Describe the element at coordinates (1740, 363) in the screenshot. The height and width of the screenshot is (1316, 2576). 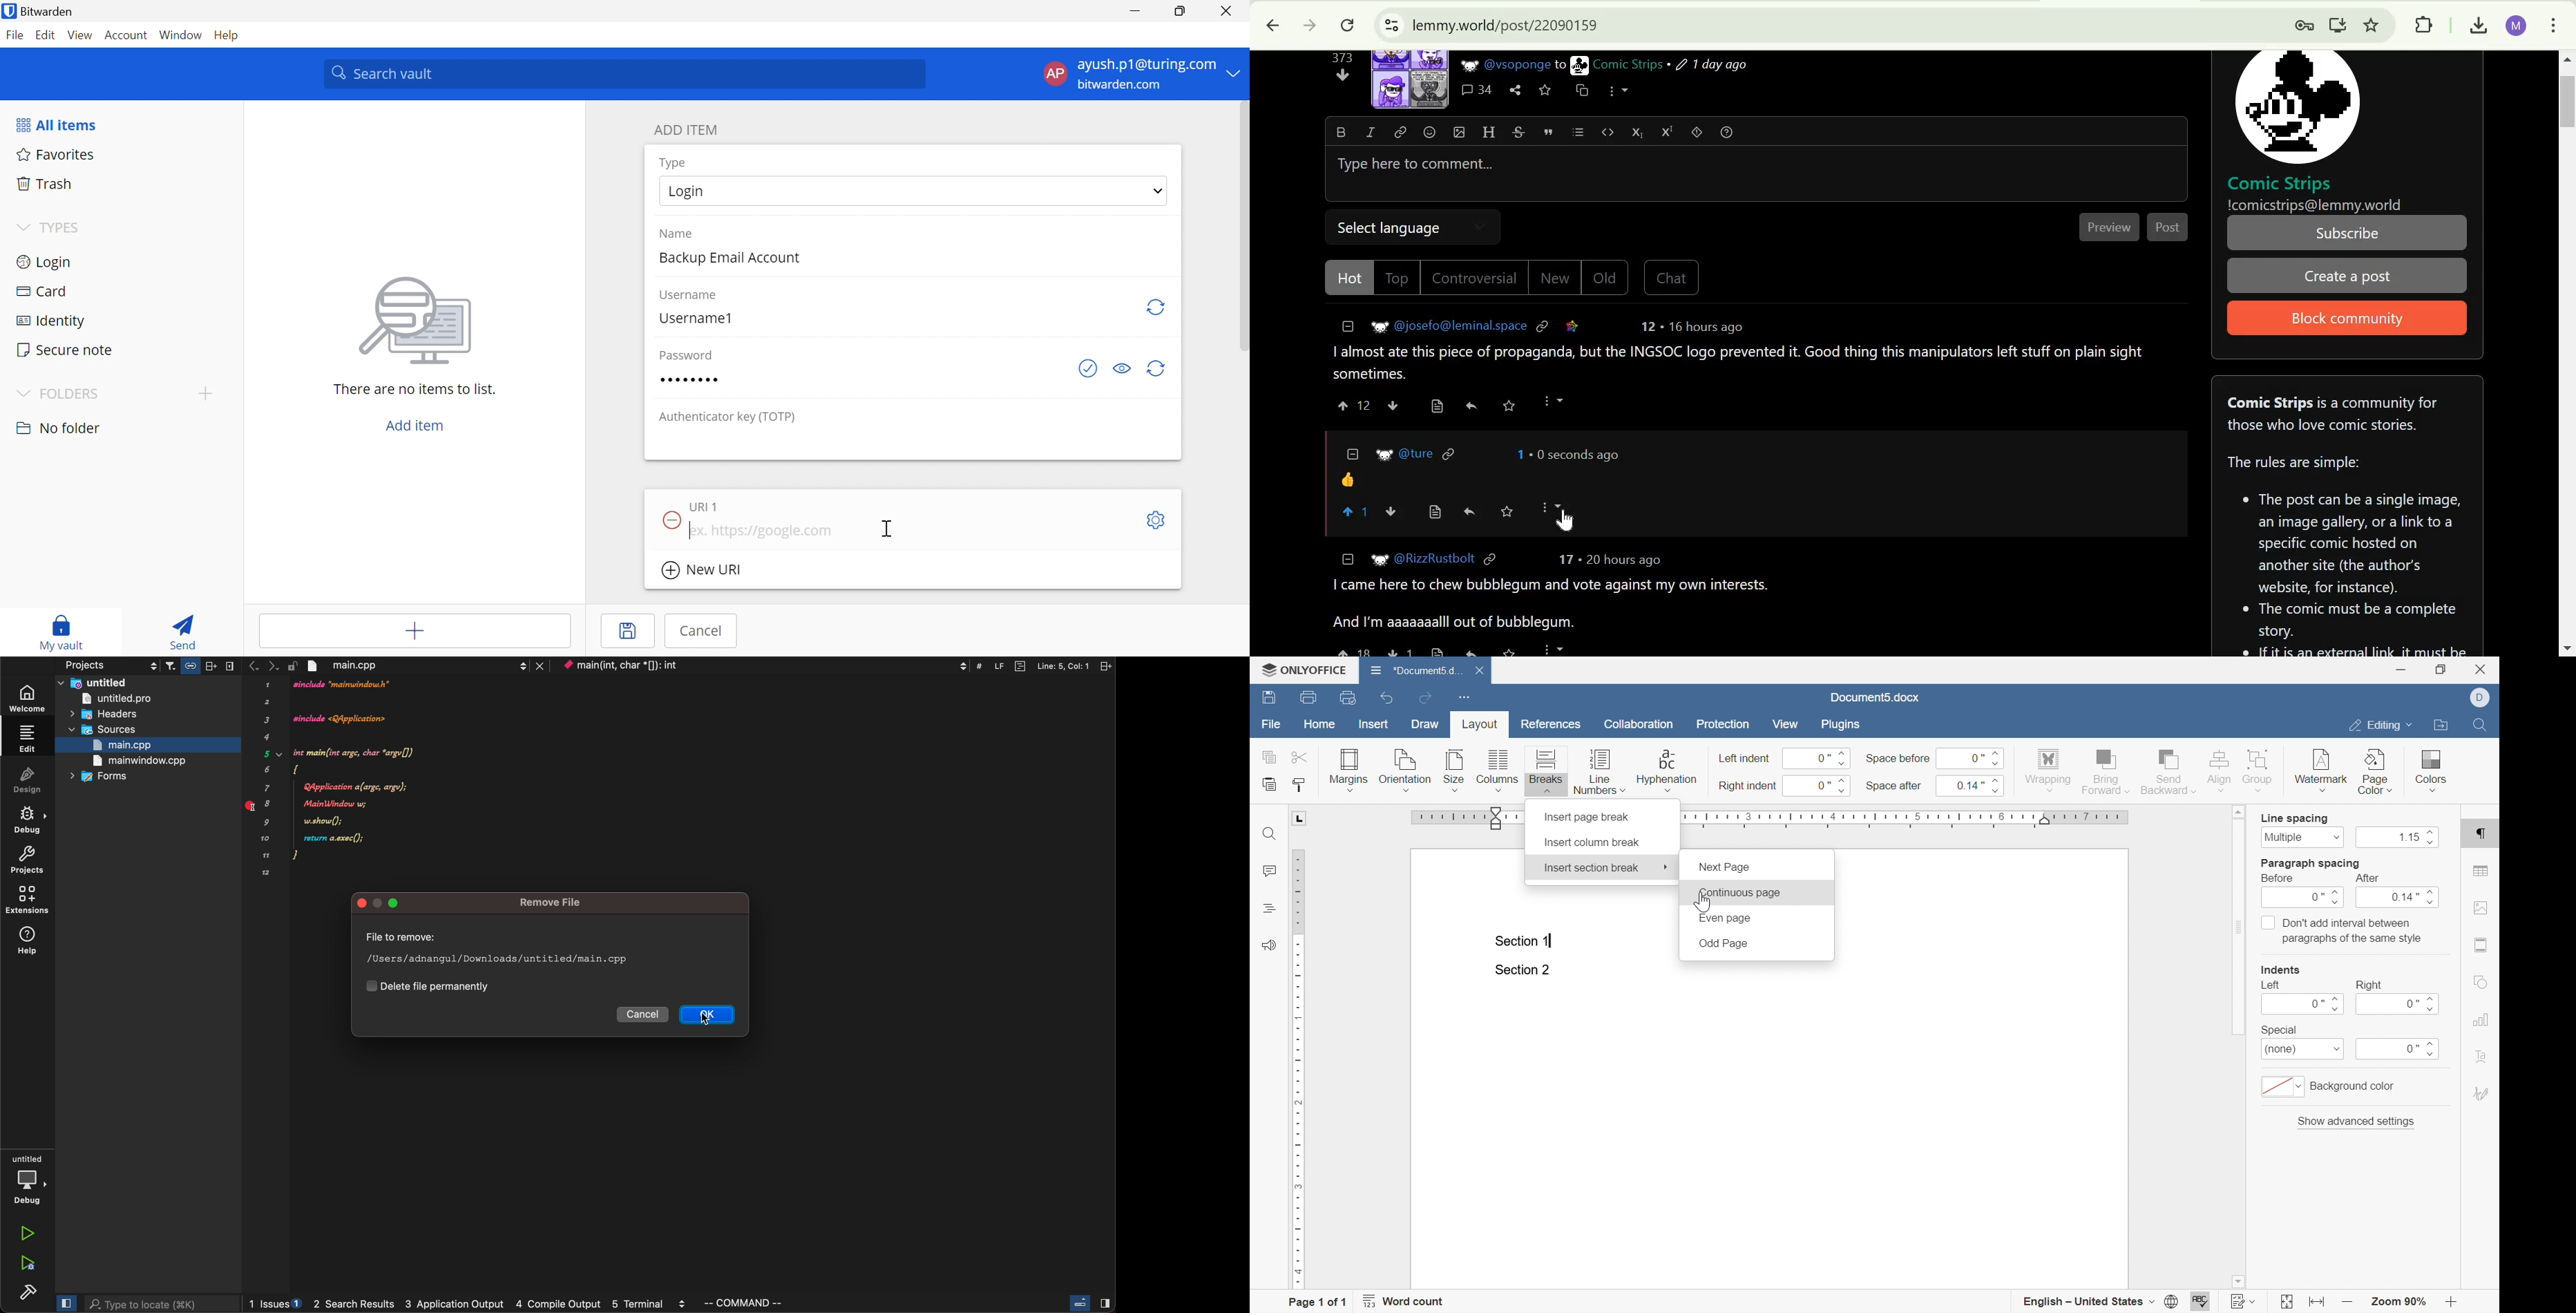
I see `Comment` at that location.